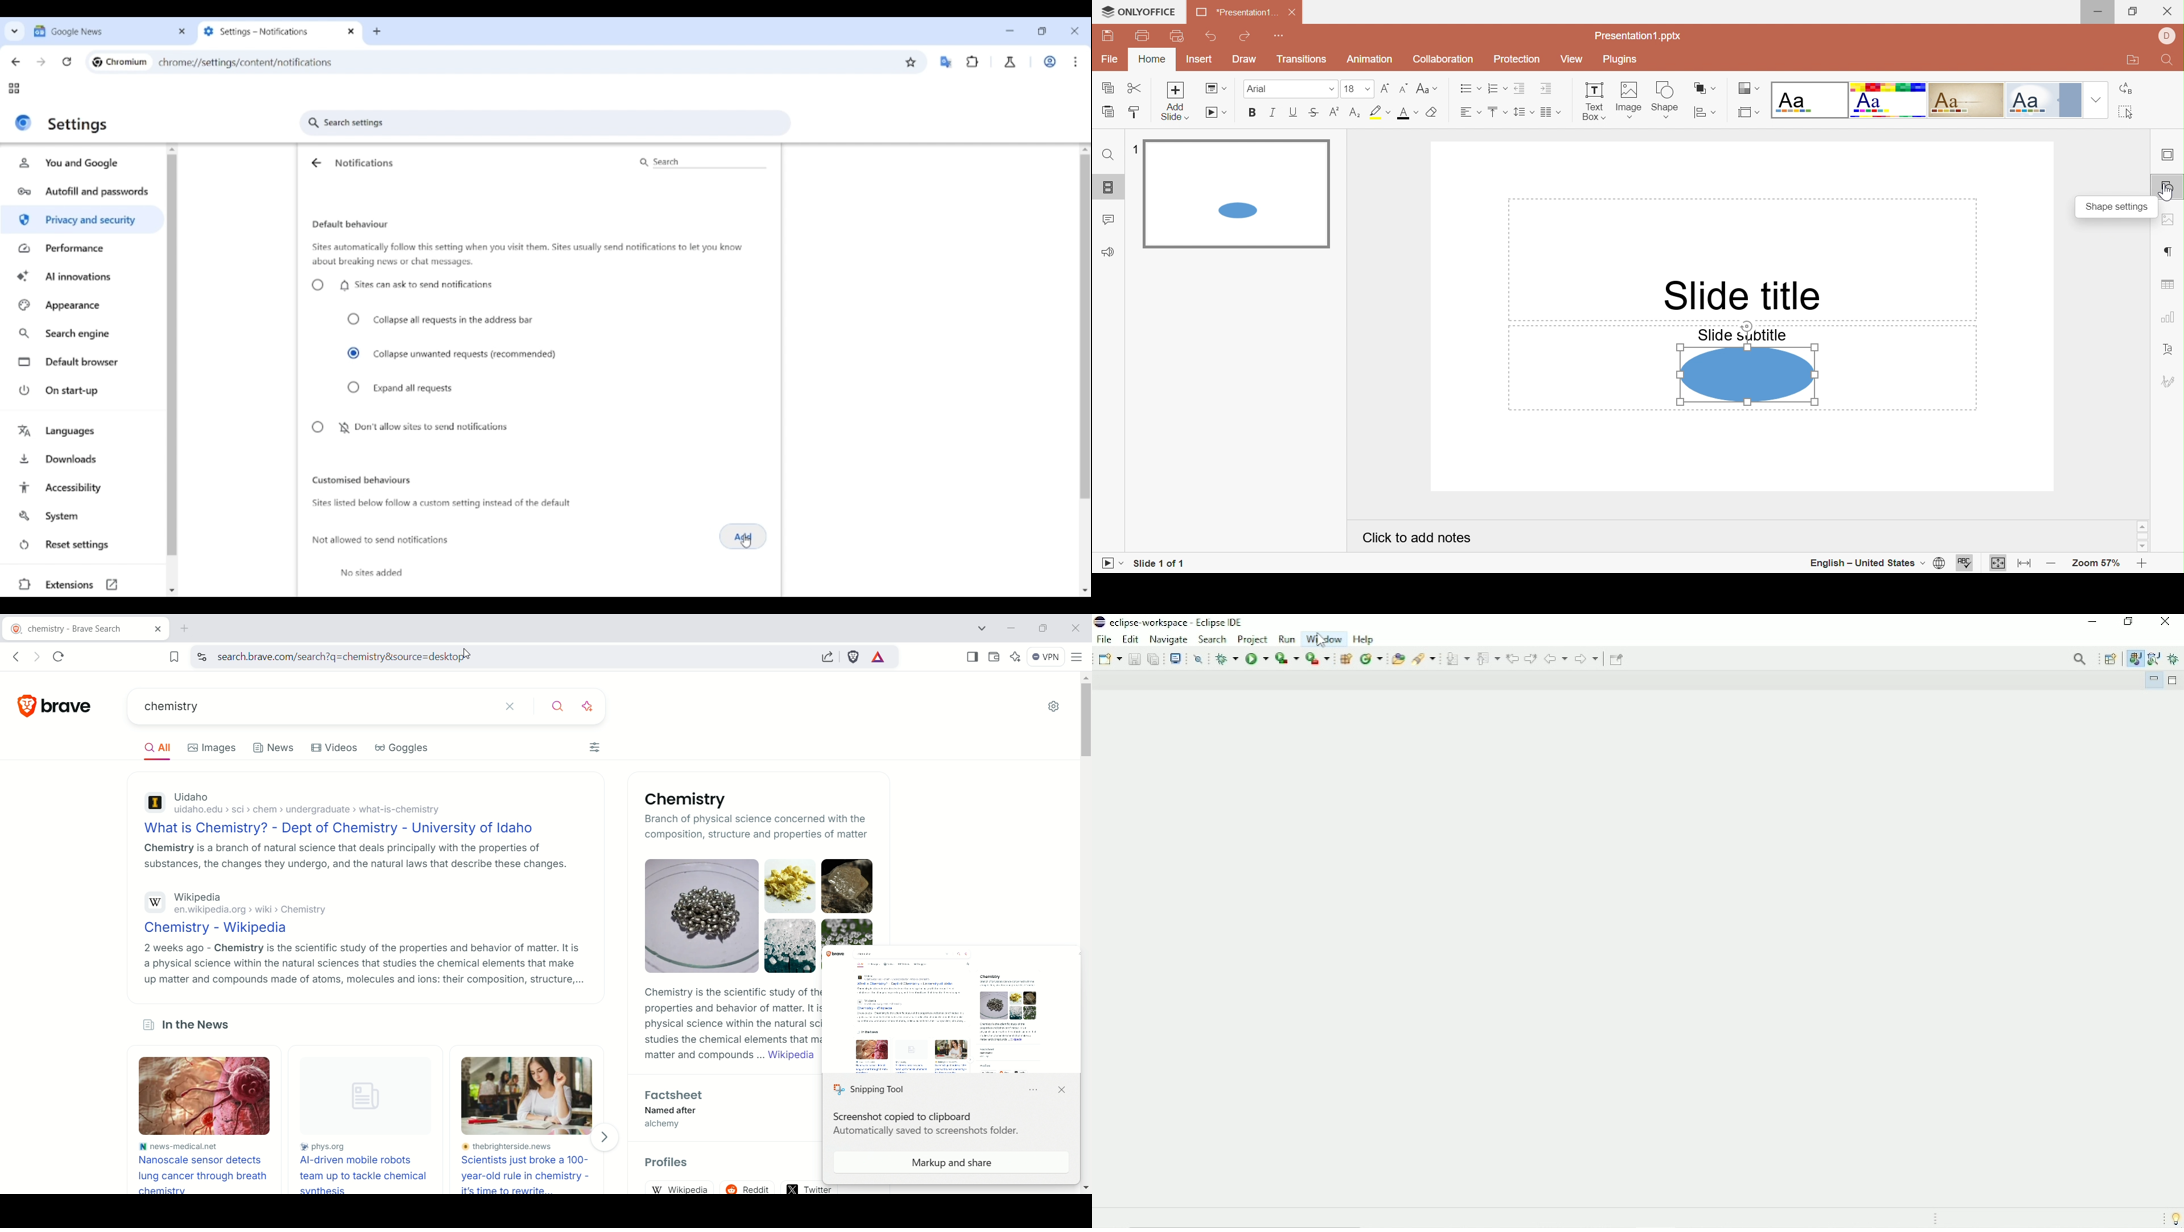 The height and width of the screenshot is (1232, 2184). Describe the element at coordinates (1153, 60) in the screenshot. I see `Home` at that location.